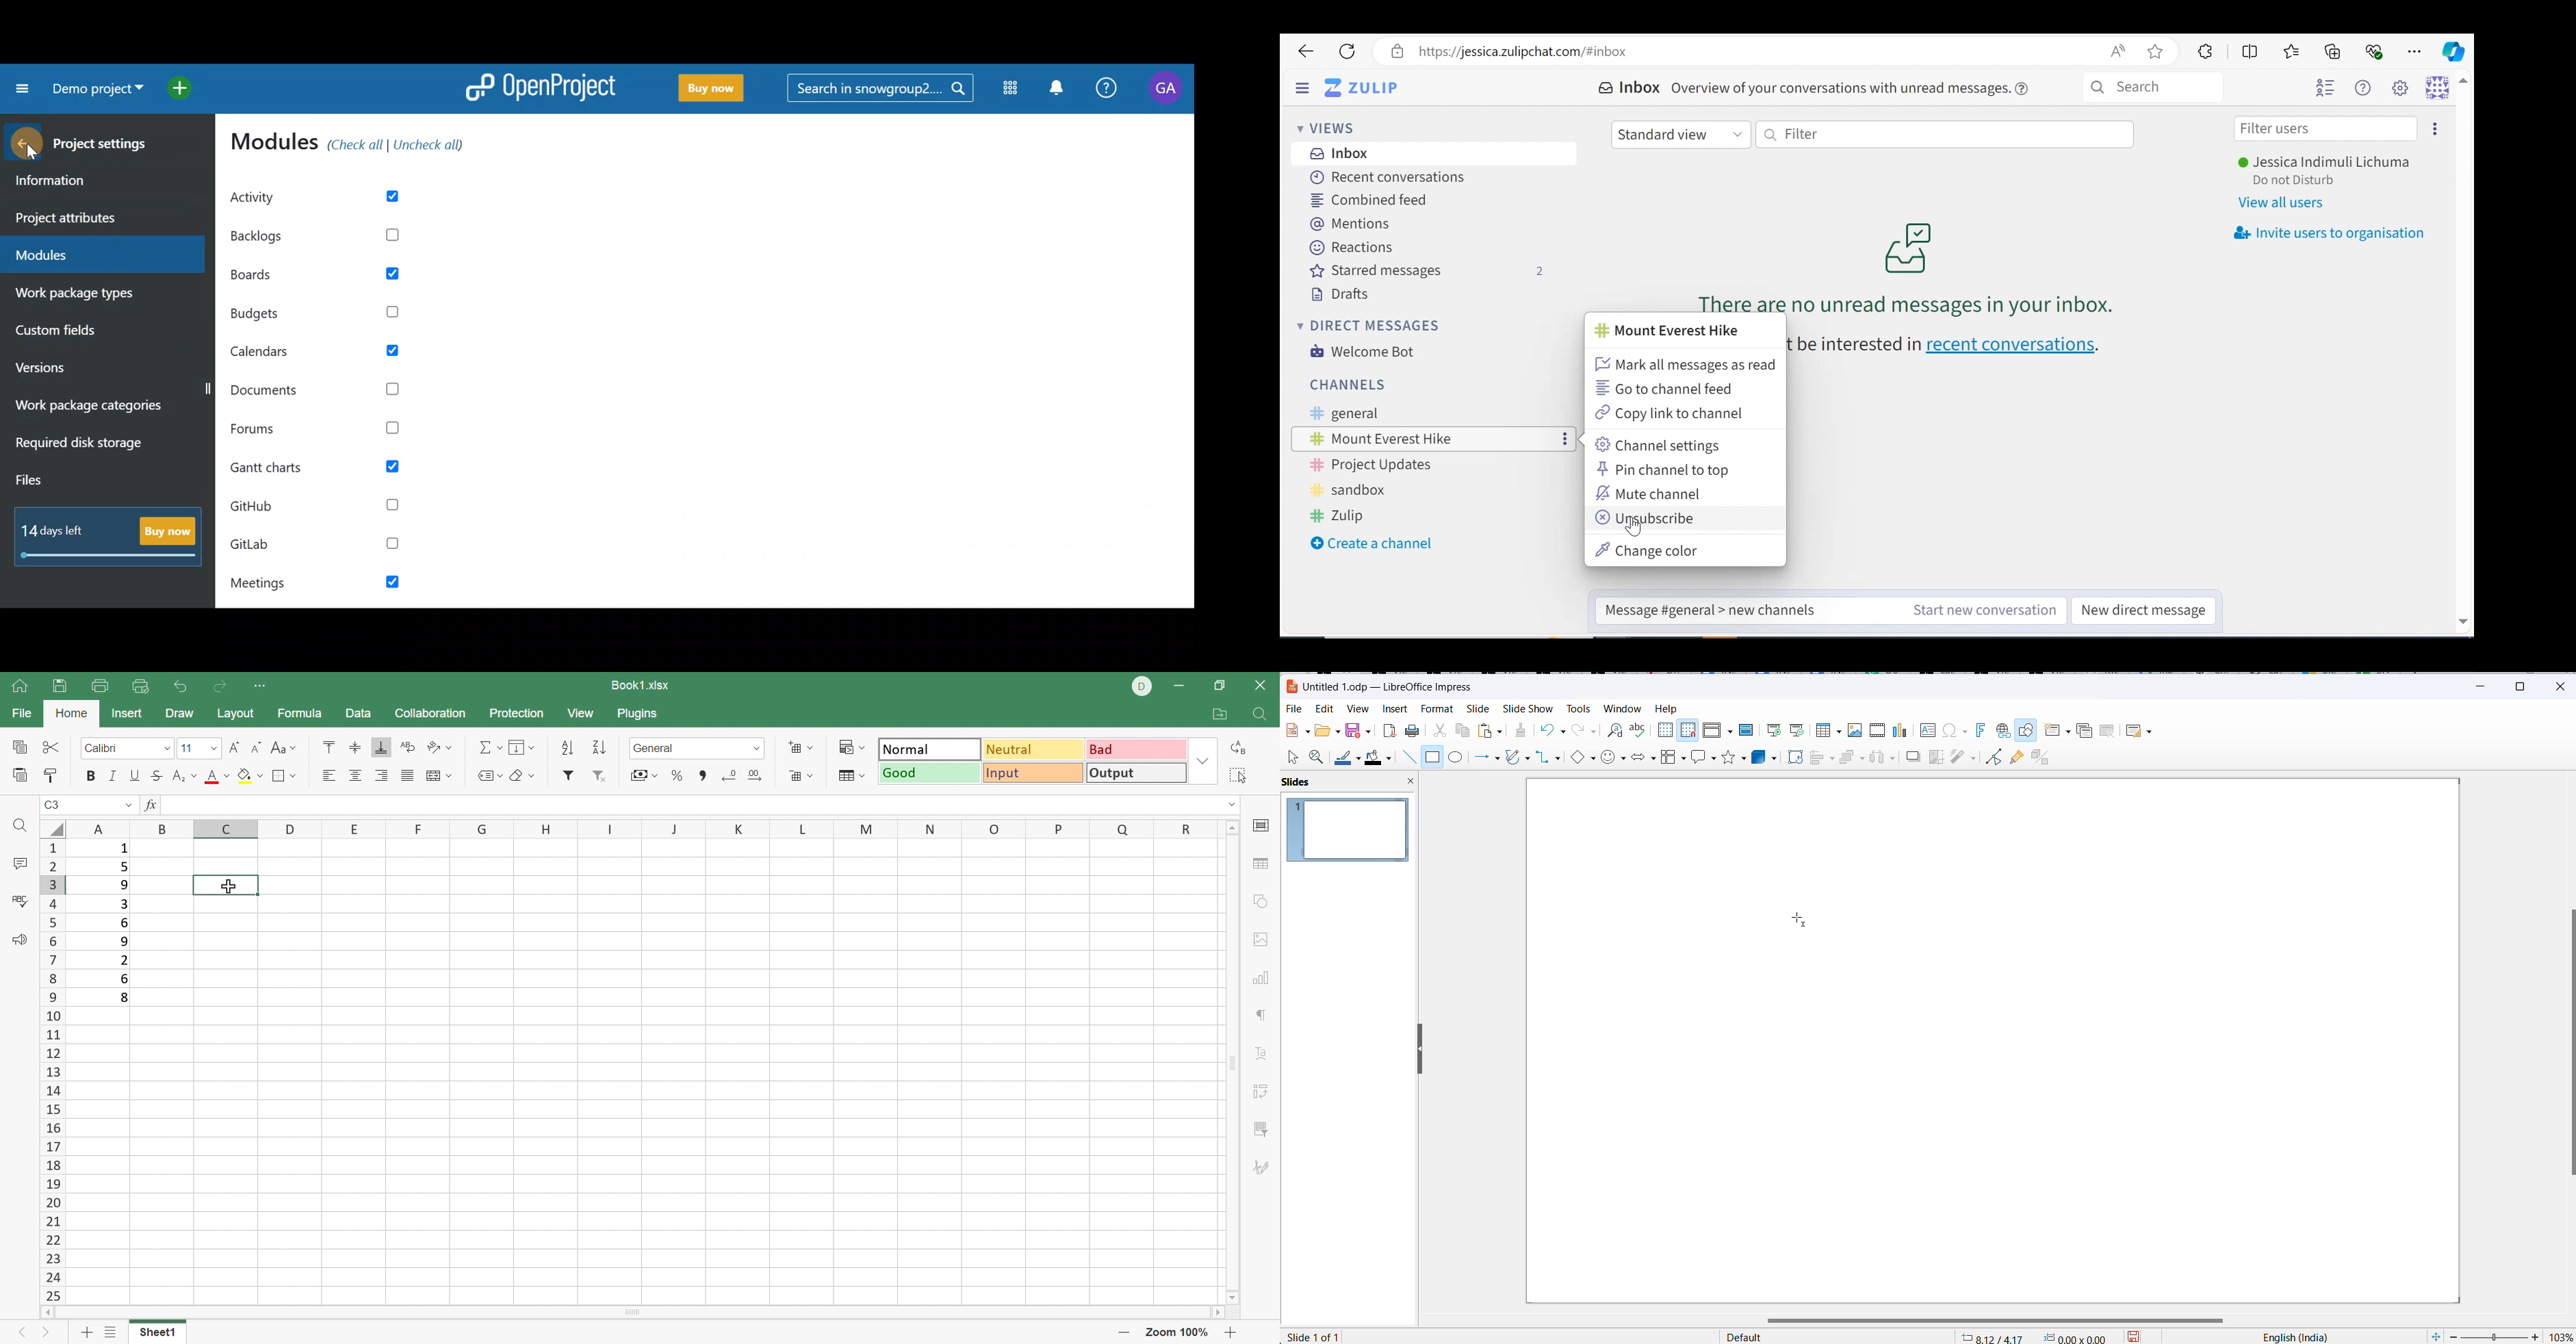  Describe the element at coordinates (1348, 52) in the screenshot. I see `Reload` at that location.